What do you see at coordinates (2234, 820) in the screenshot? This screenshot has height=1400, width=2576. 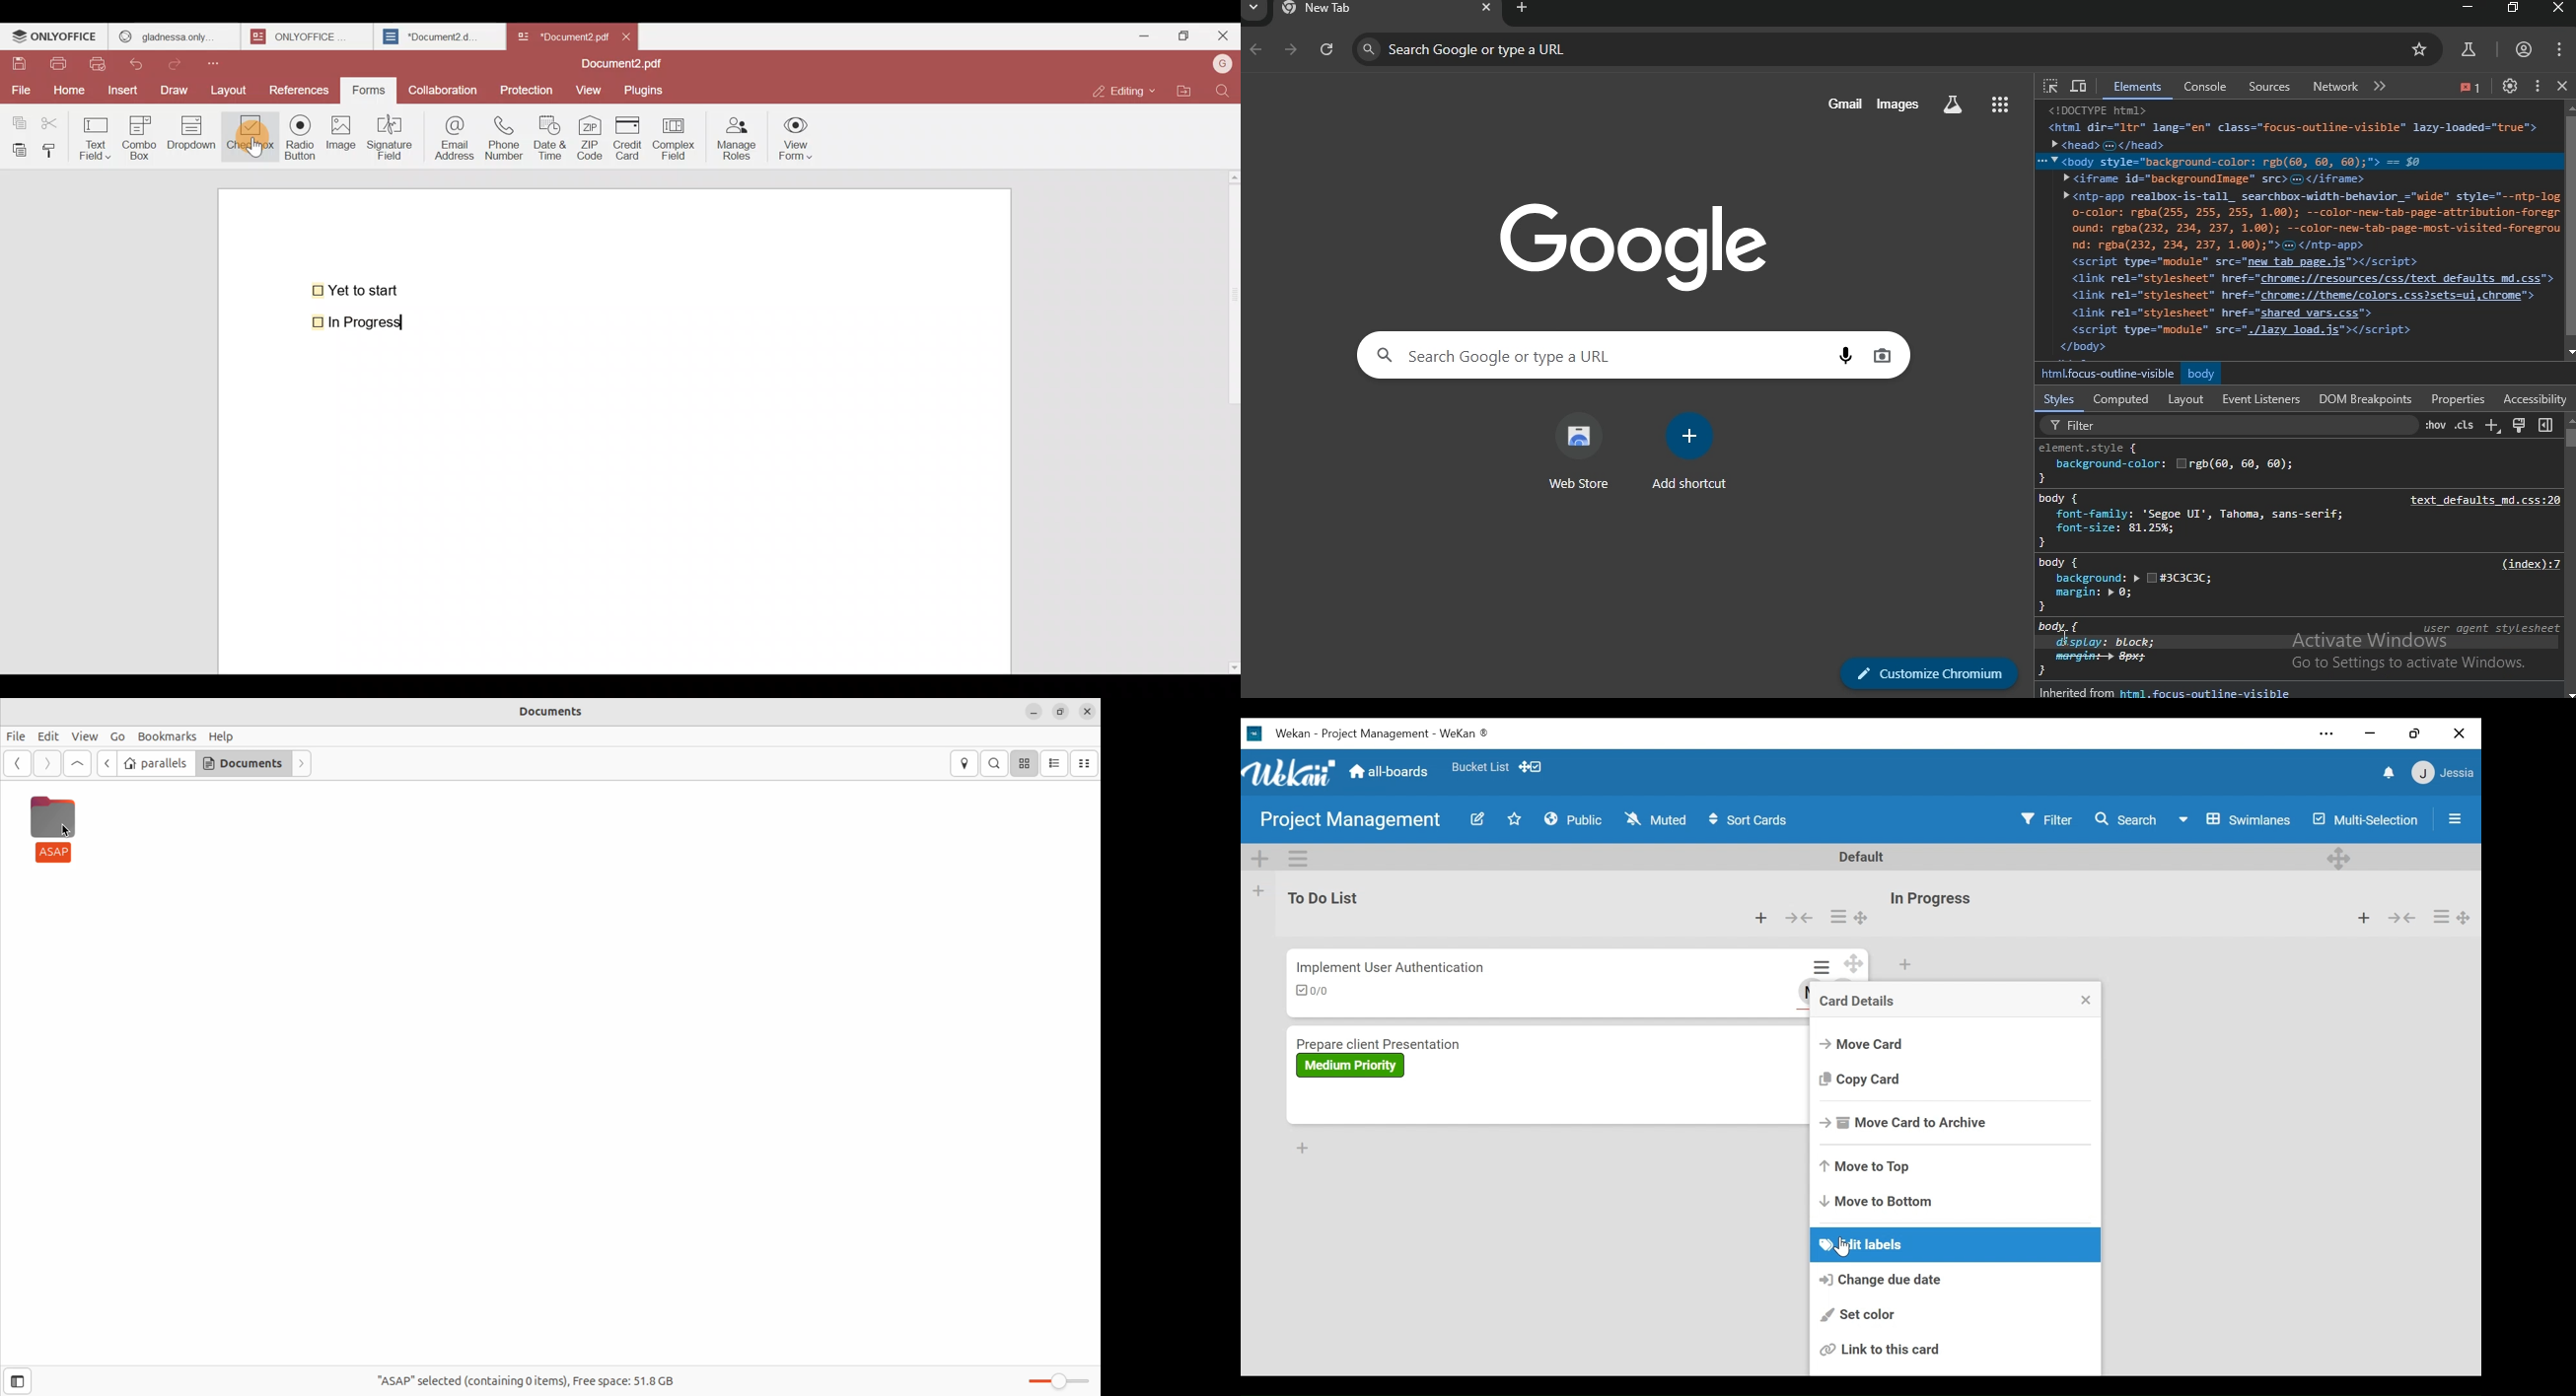 I see `Board View` at bounding box center [2234, 820].